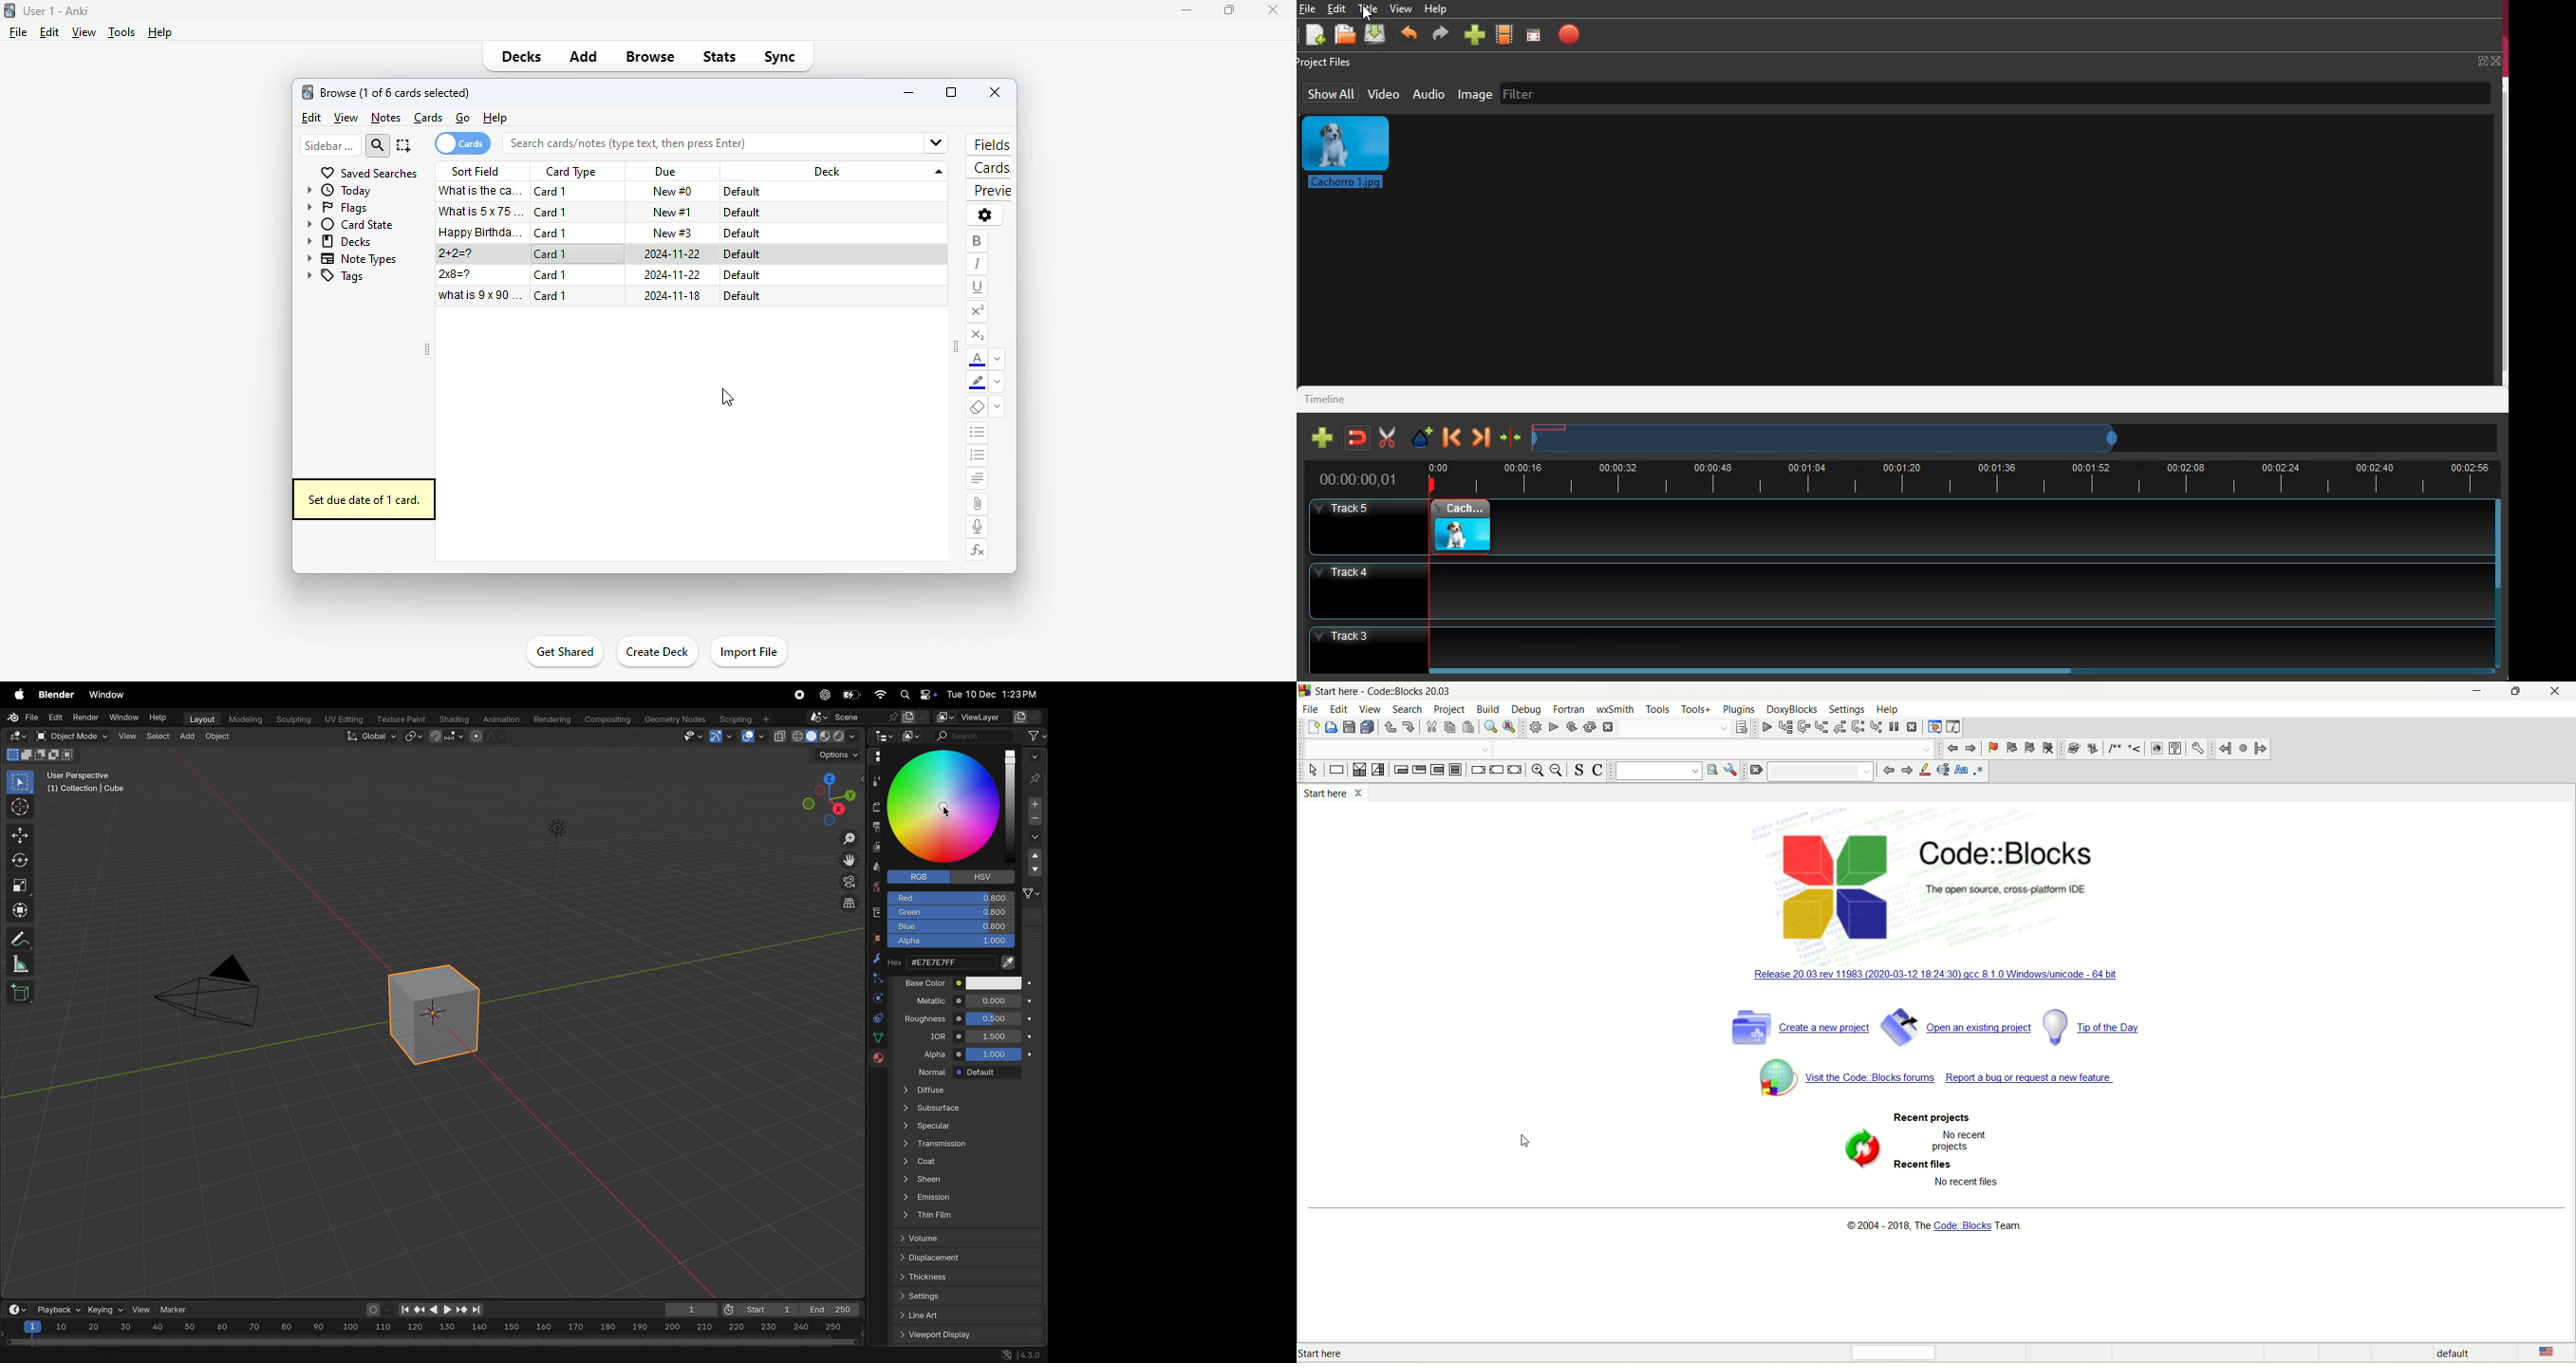 The width and height of the screenshot is (2576, 1372). I want to click on filter, so click(1615, 91).